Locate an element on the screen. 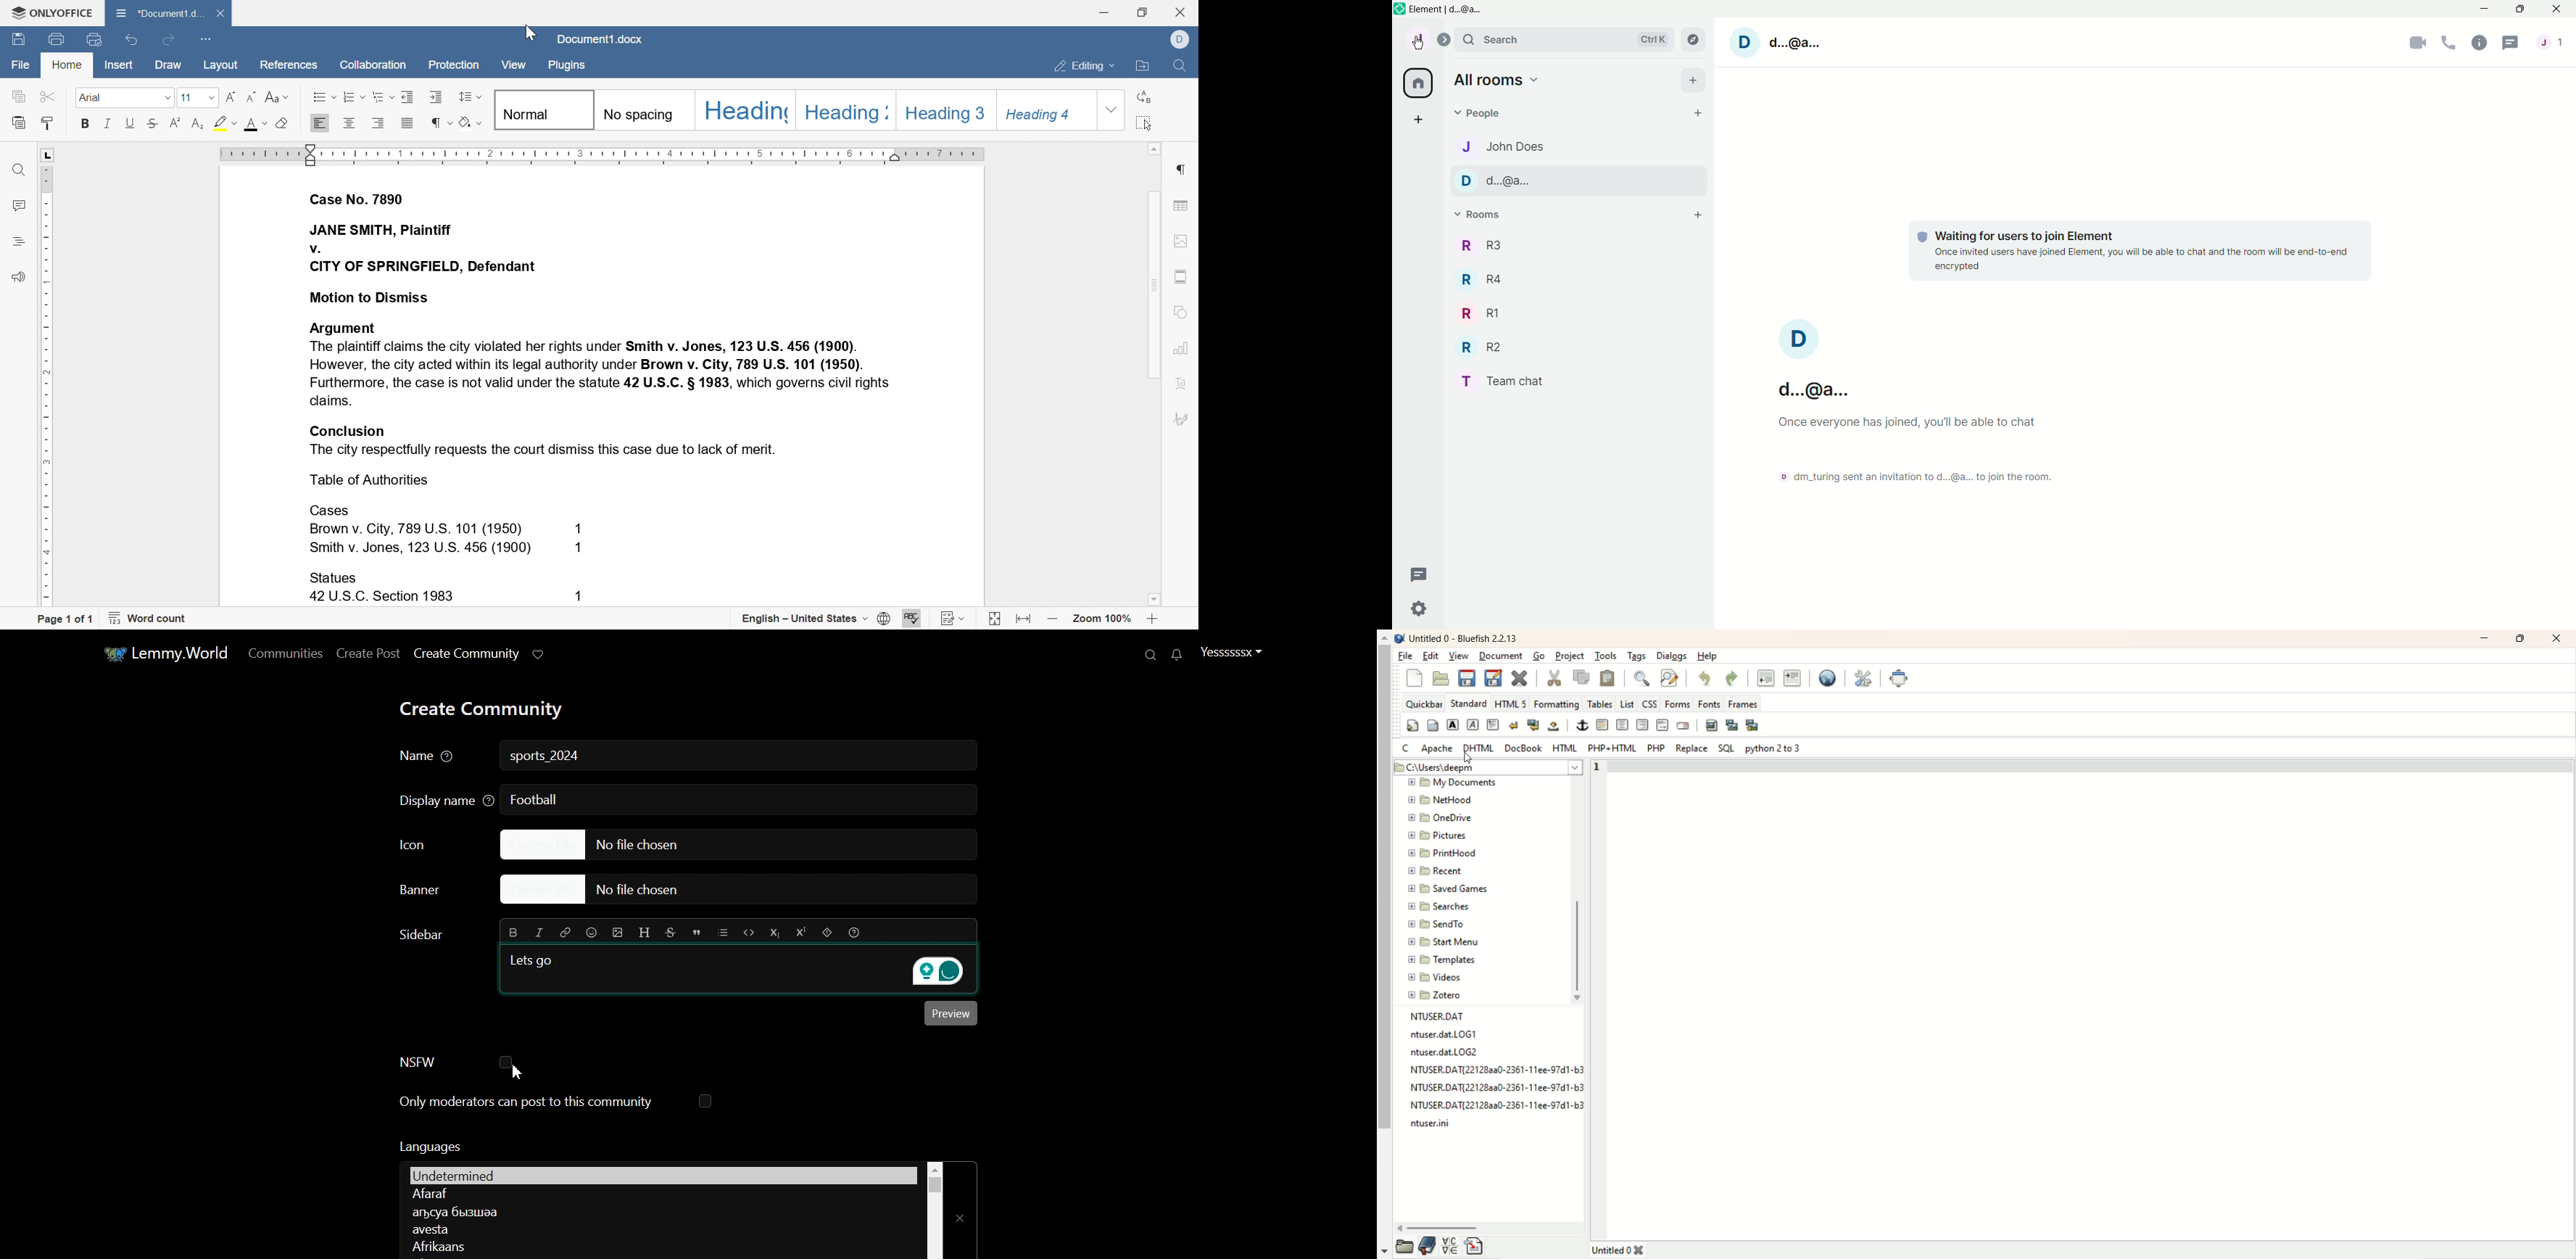  Preview is located at coordinates (951, 1013).